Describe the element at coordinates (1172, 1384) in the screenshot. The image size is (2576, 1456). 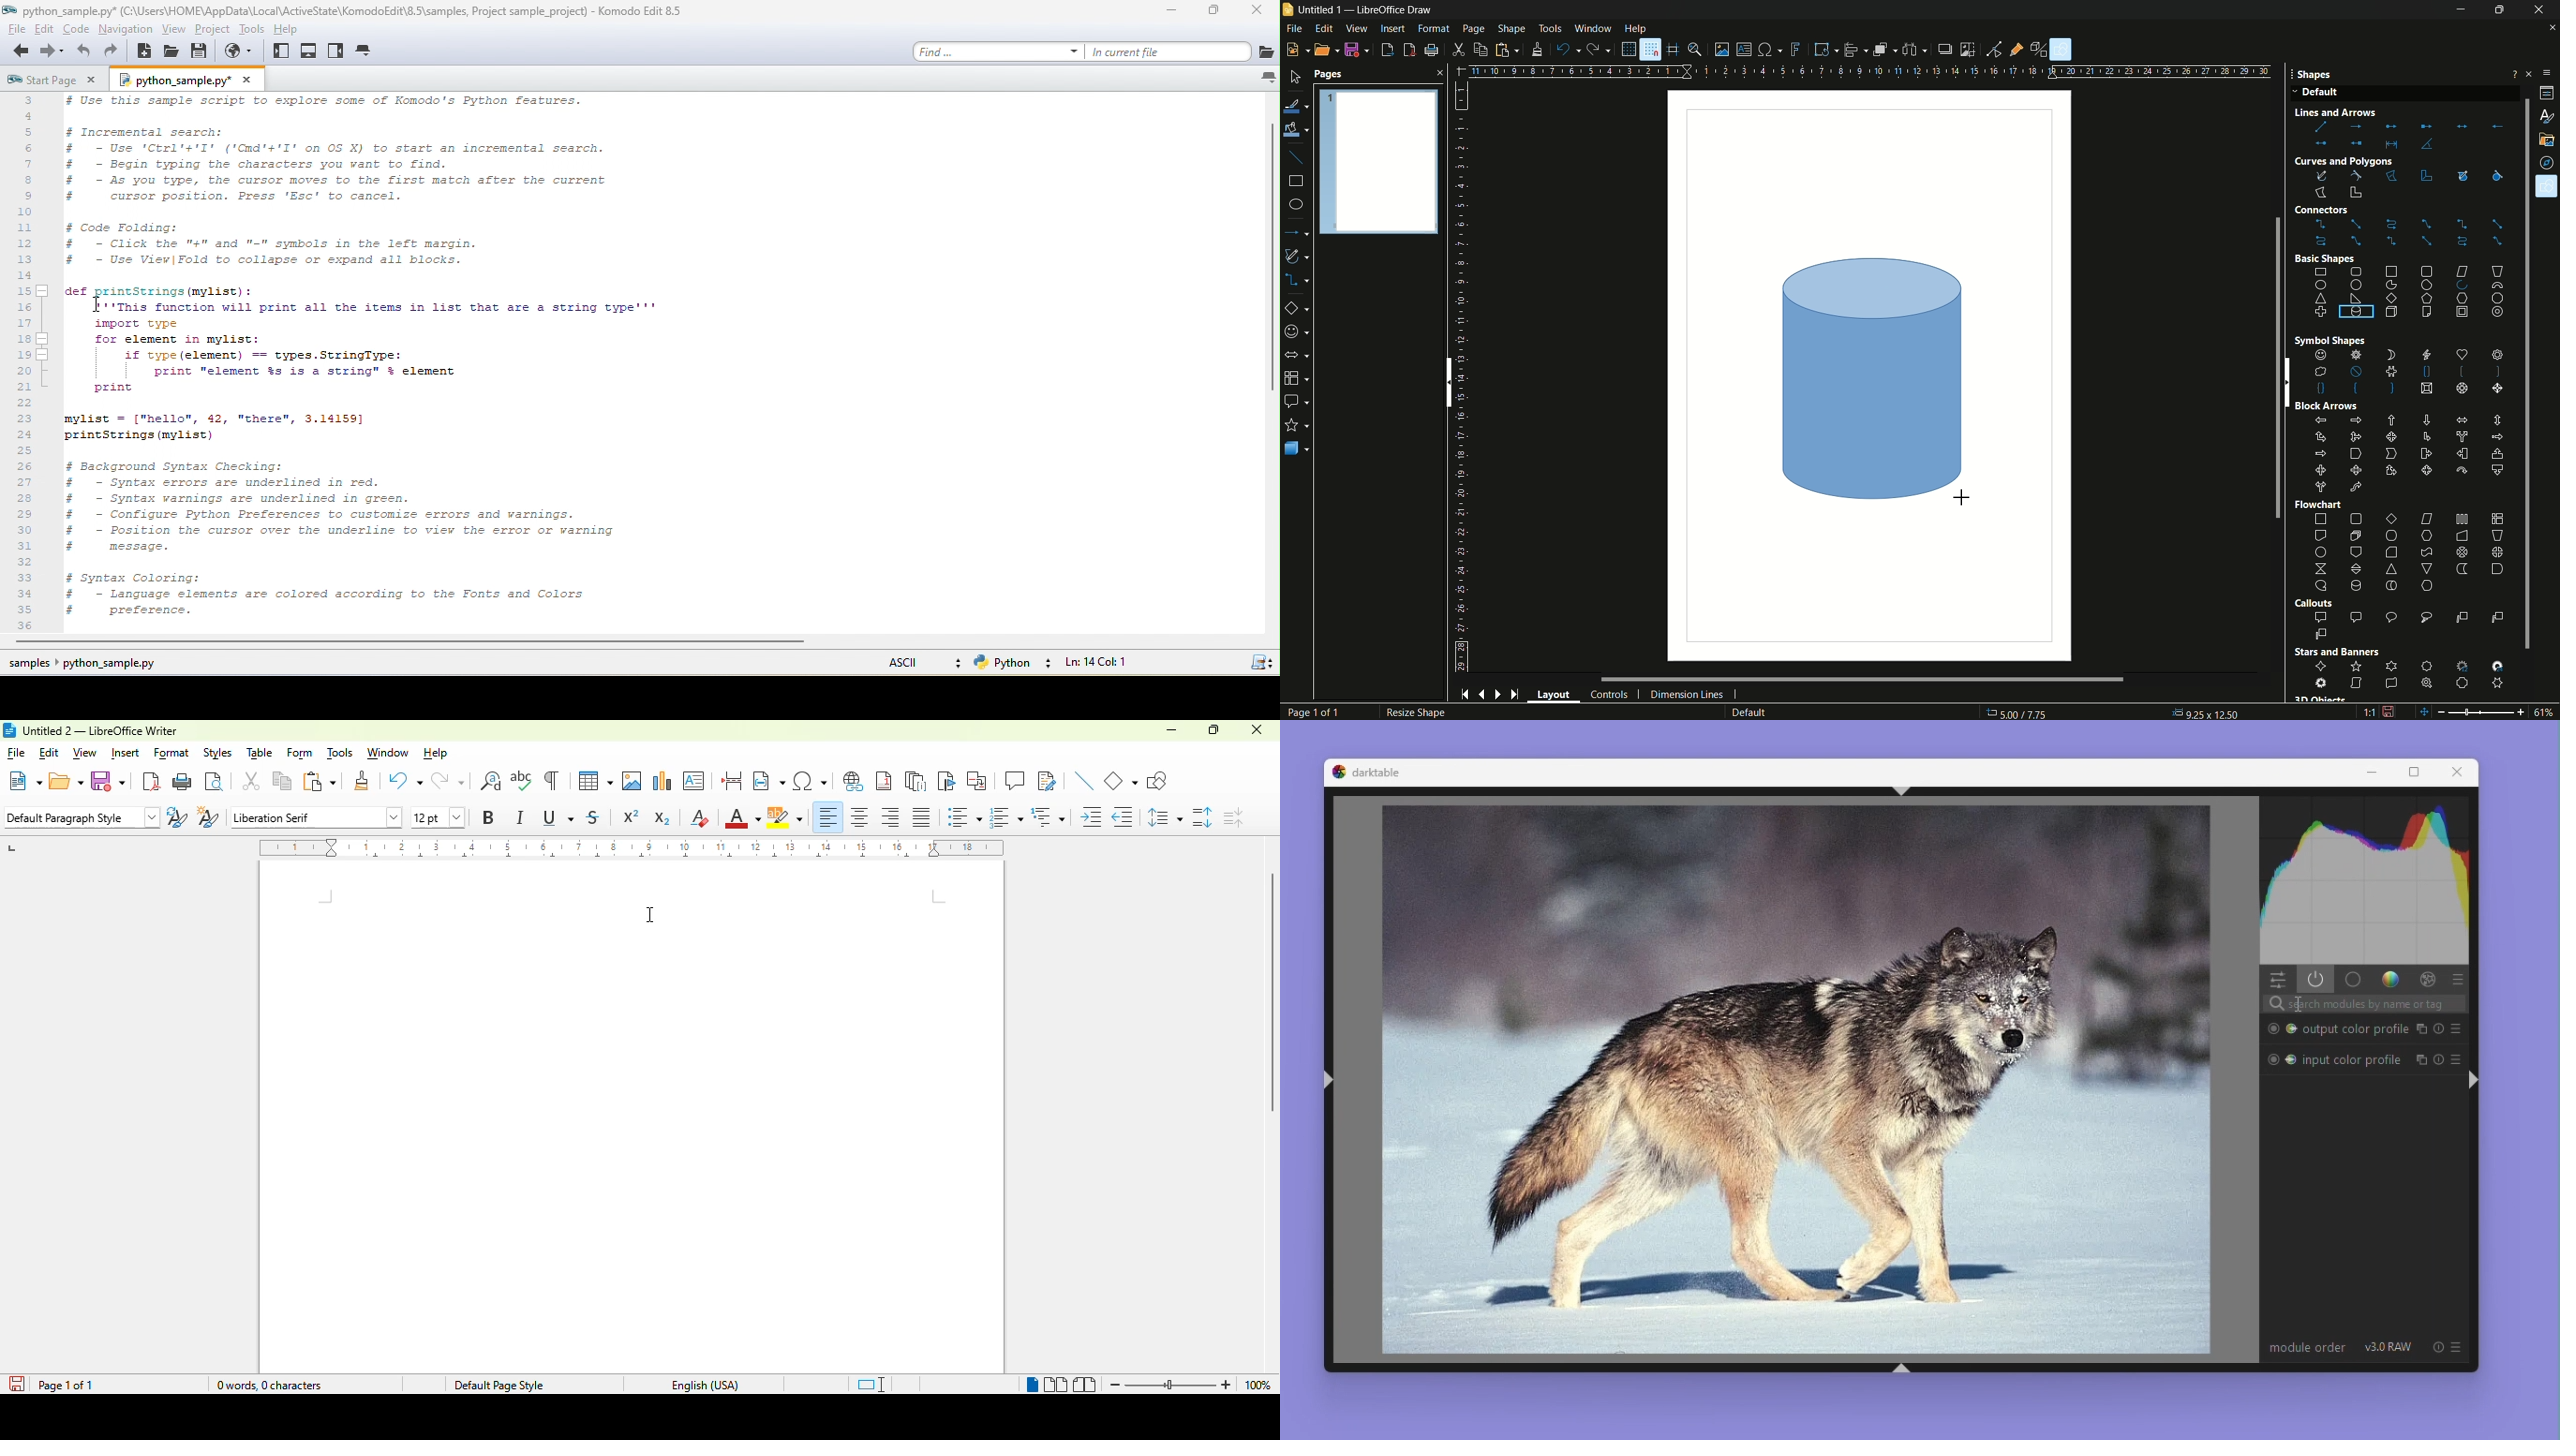
I see `zoom slider` at that location.